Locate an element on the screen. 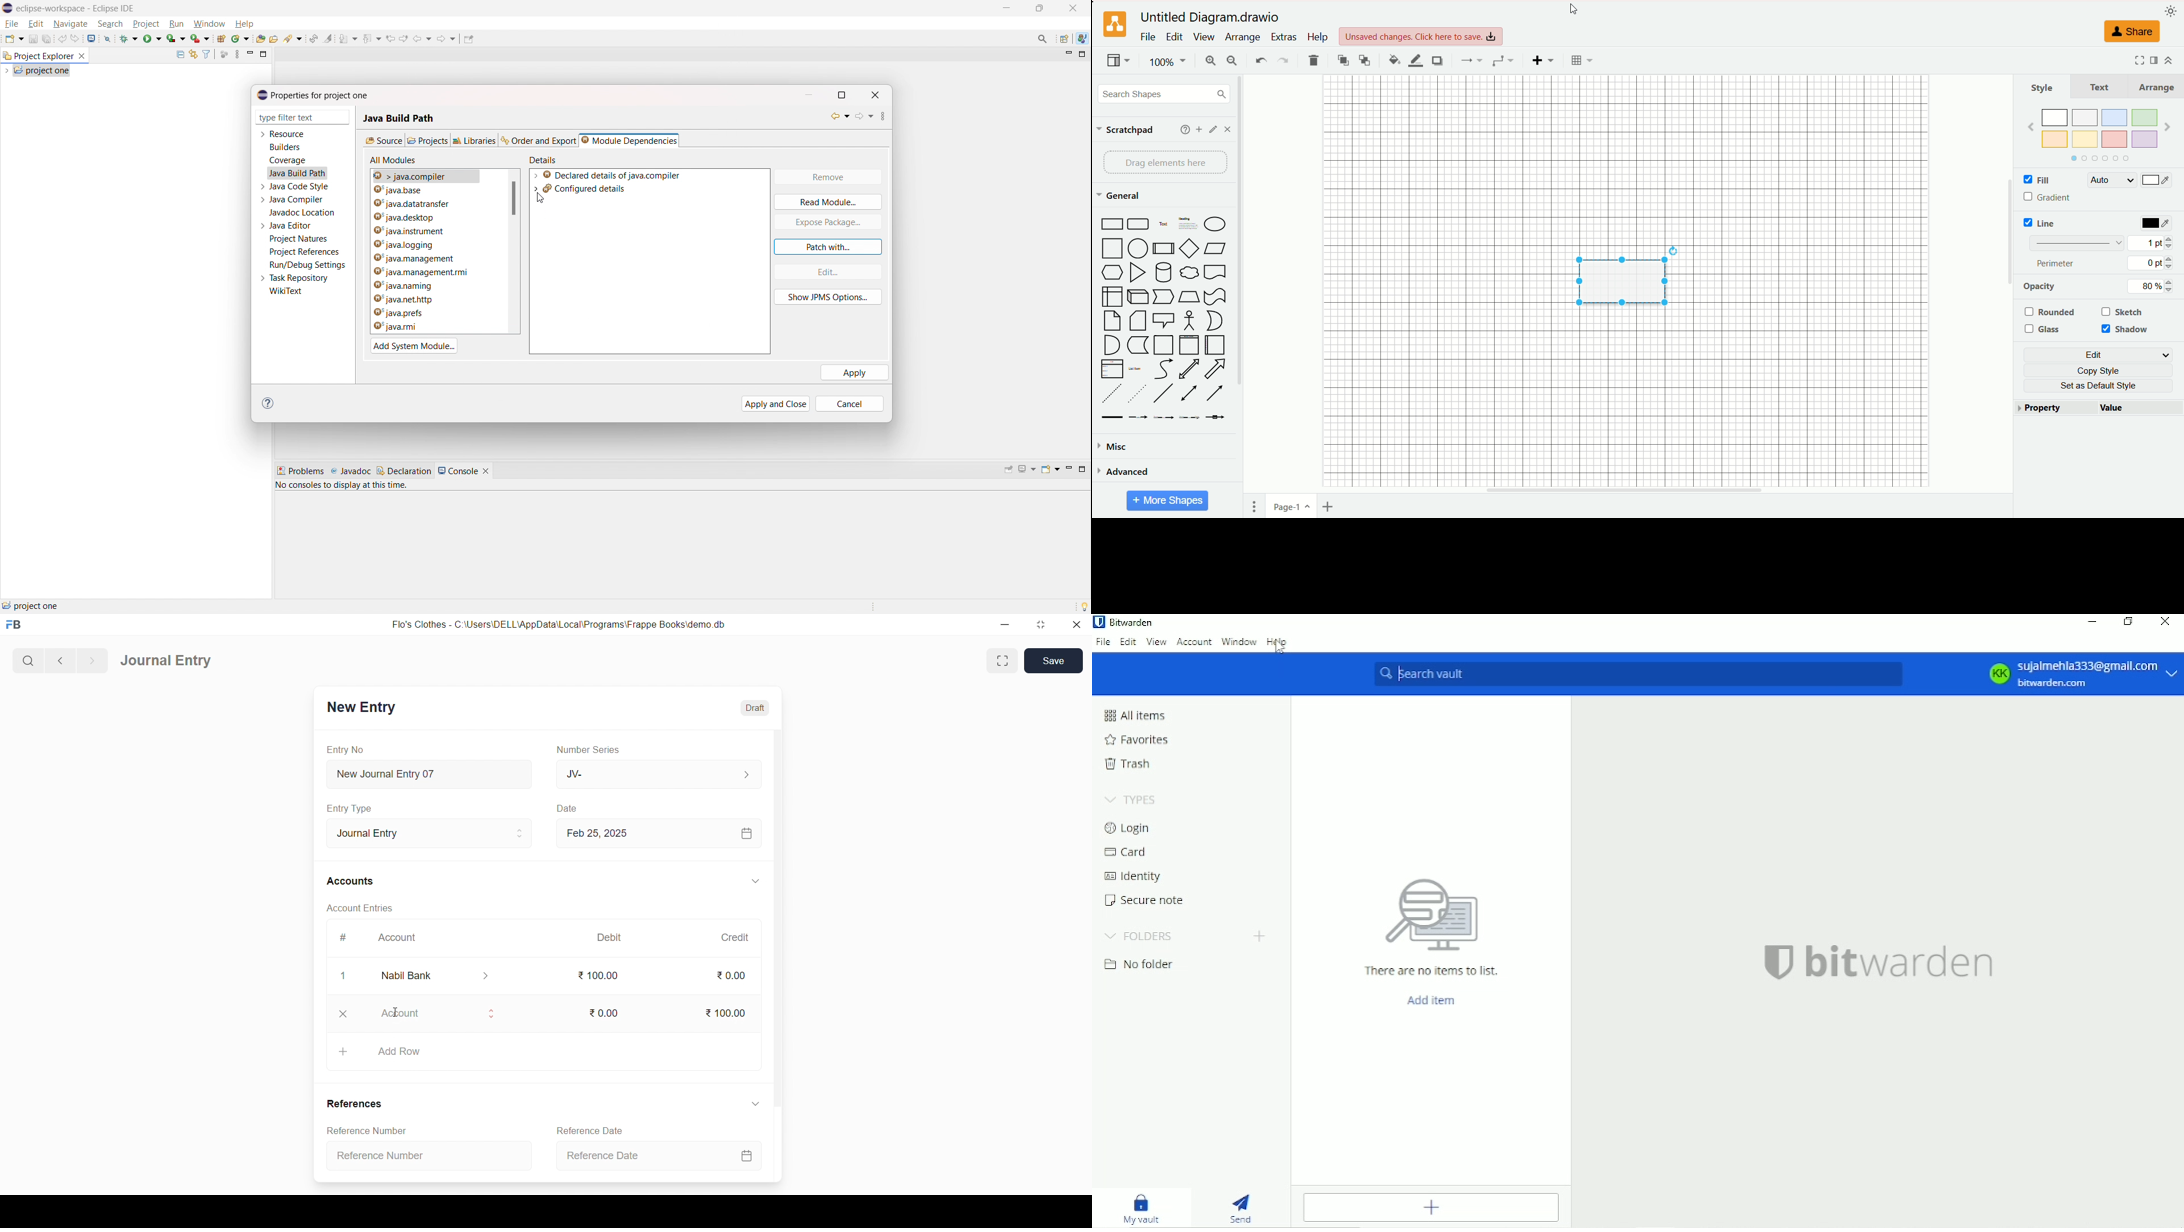 The height and width of the screenshot is (1232, 2184). There are no items to list. is located at coordinates (1433, 971).